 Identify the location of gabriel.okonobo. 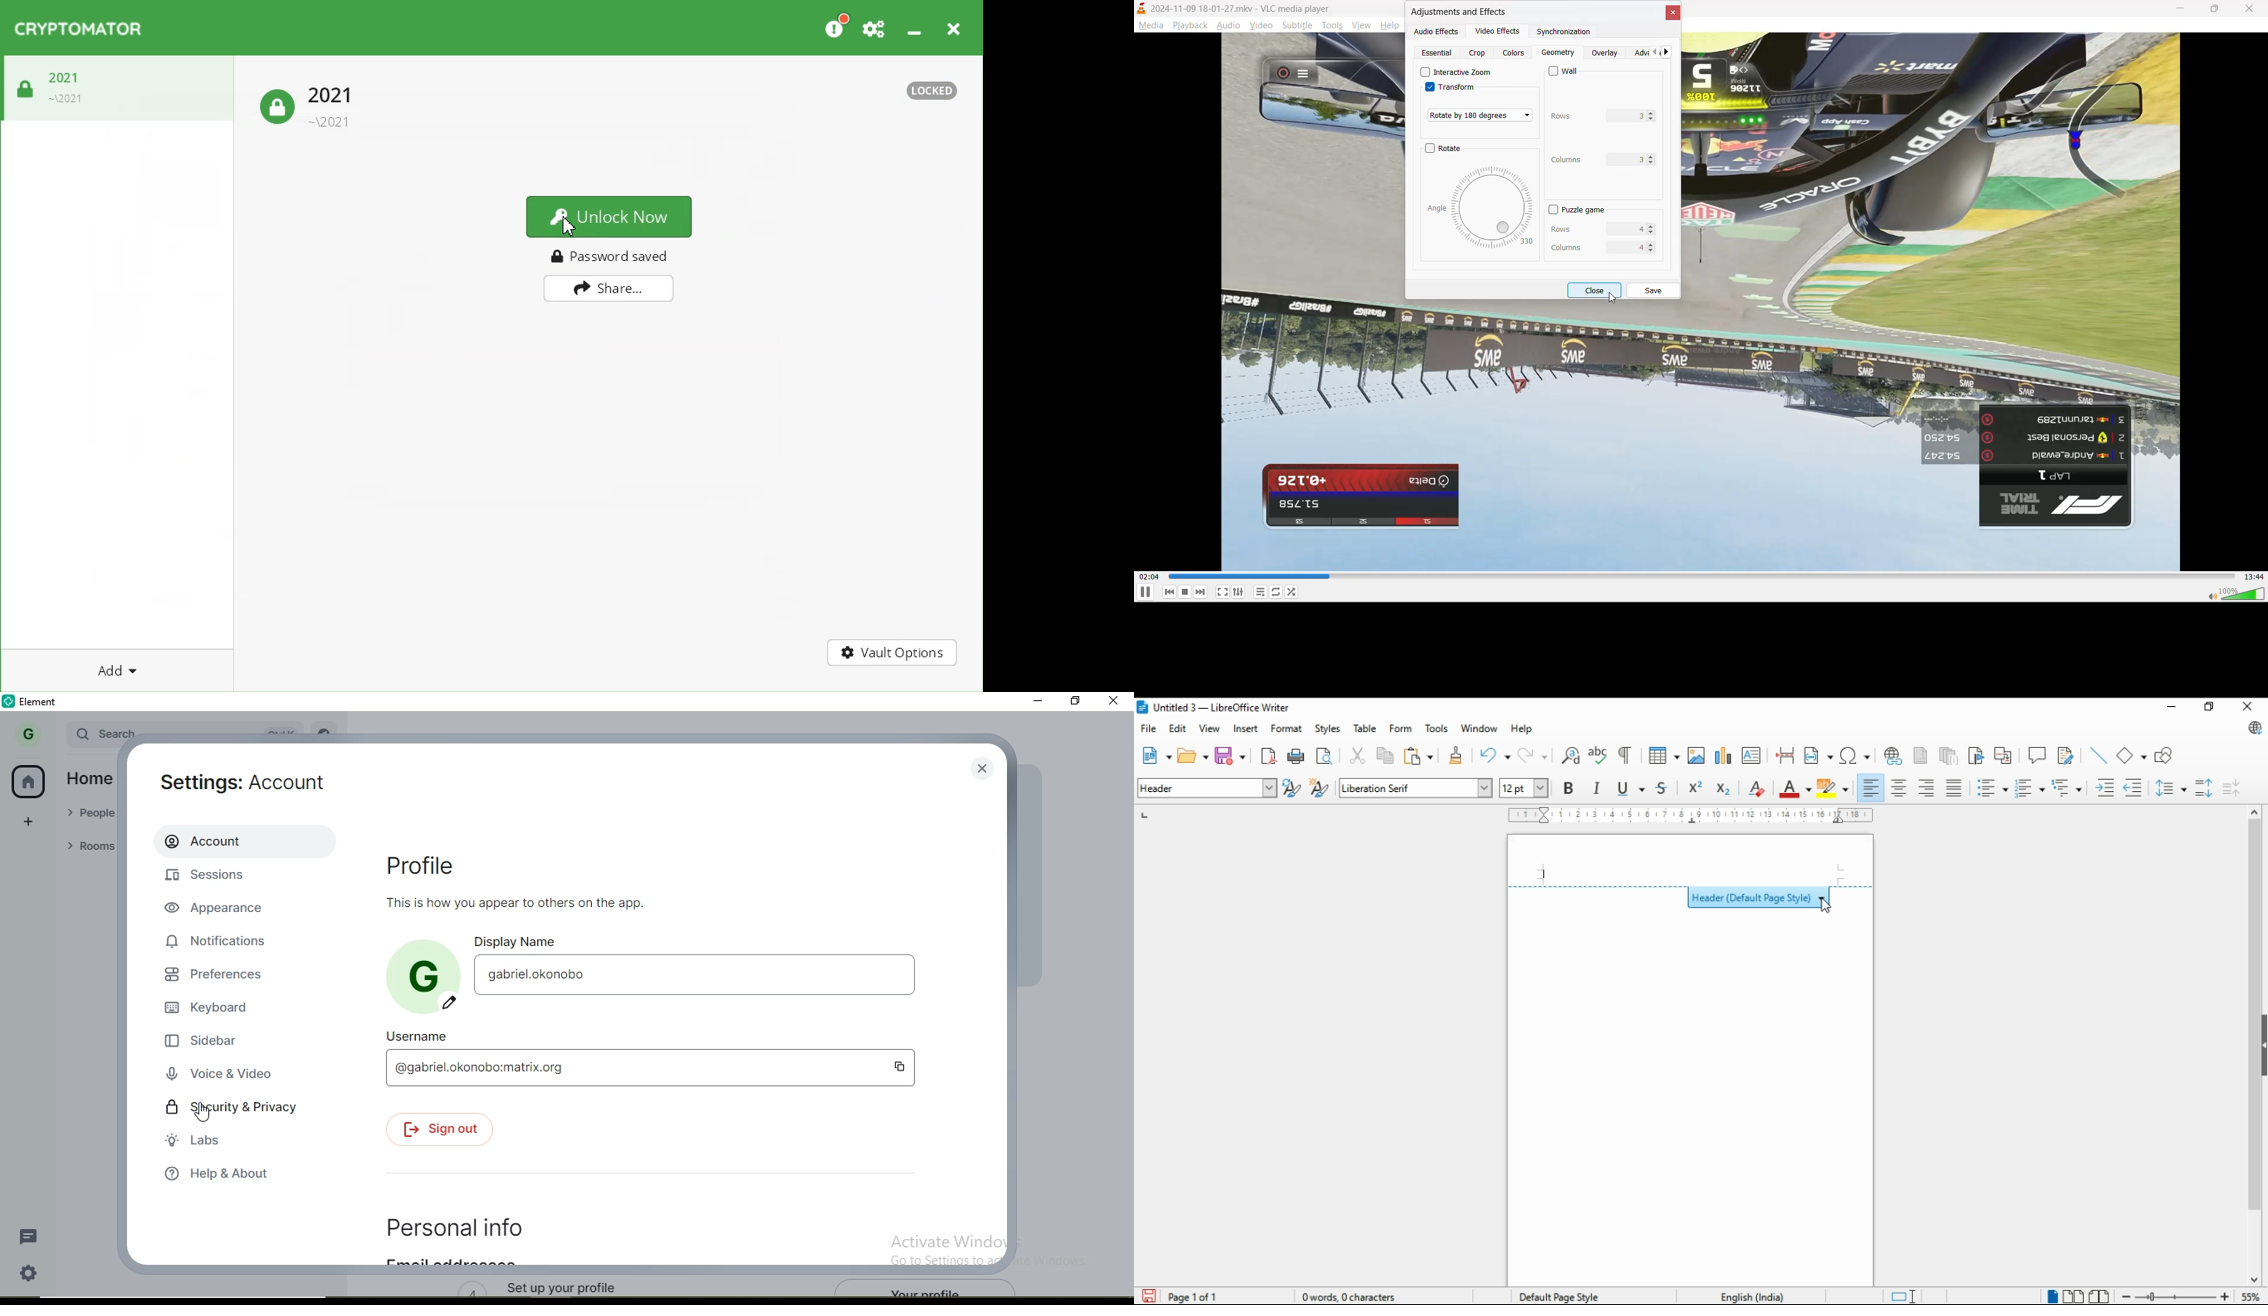
(695, 975).